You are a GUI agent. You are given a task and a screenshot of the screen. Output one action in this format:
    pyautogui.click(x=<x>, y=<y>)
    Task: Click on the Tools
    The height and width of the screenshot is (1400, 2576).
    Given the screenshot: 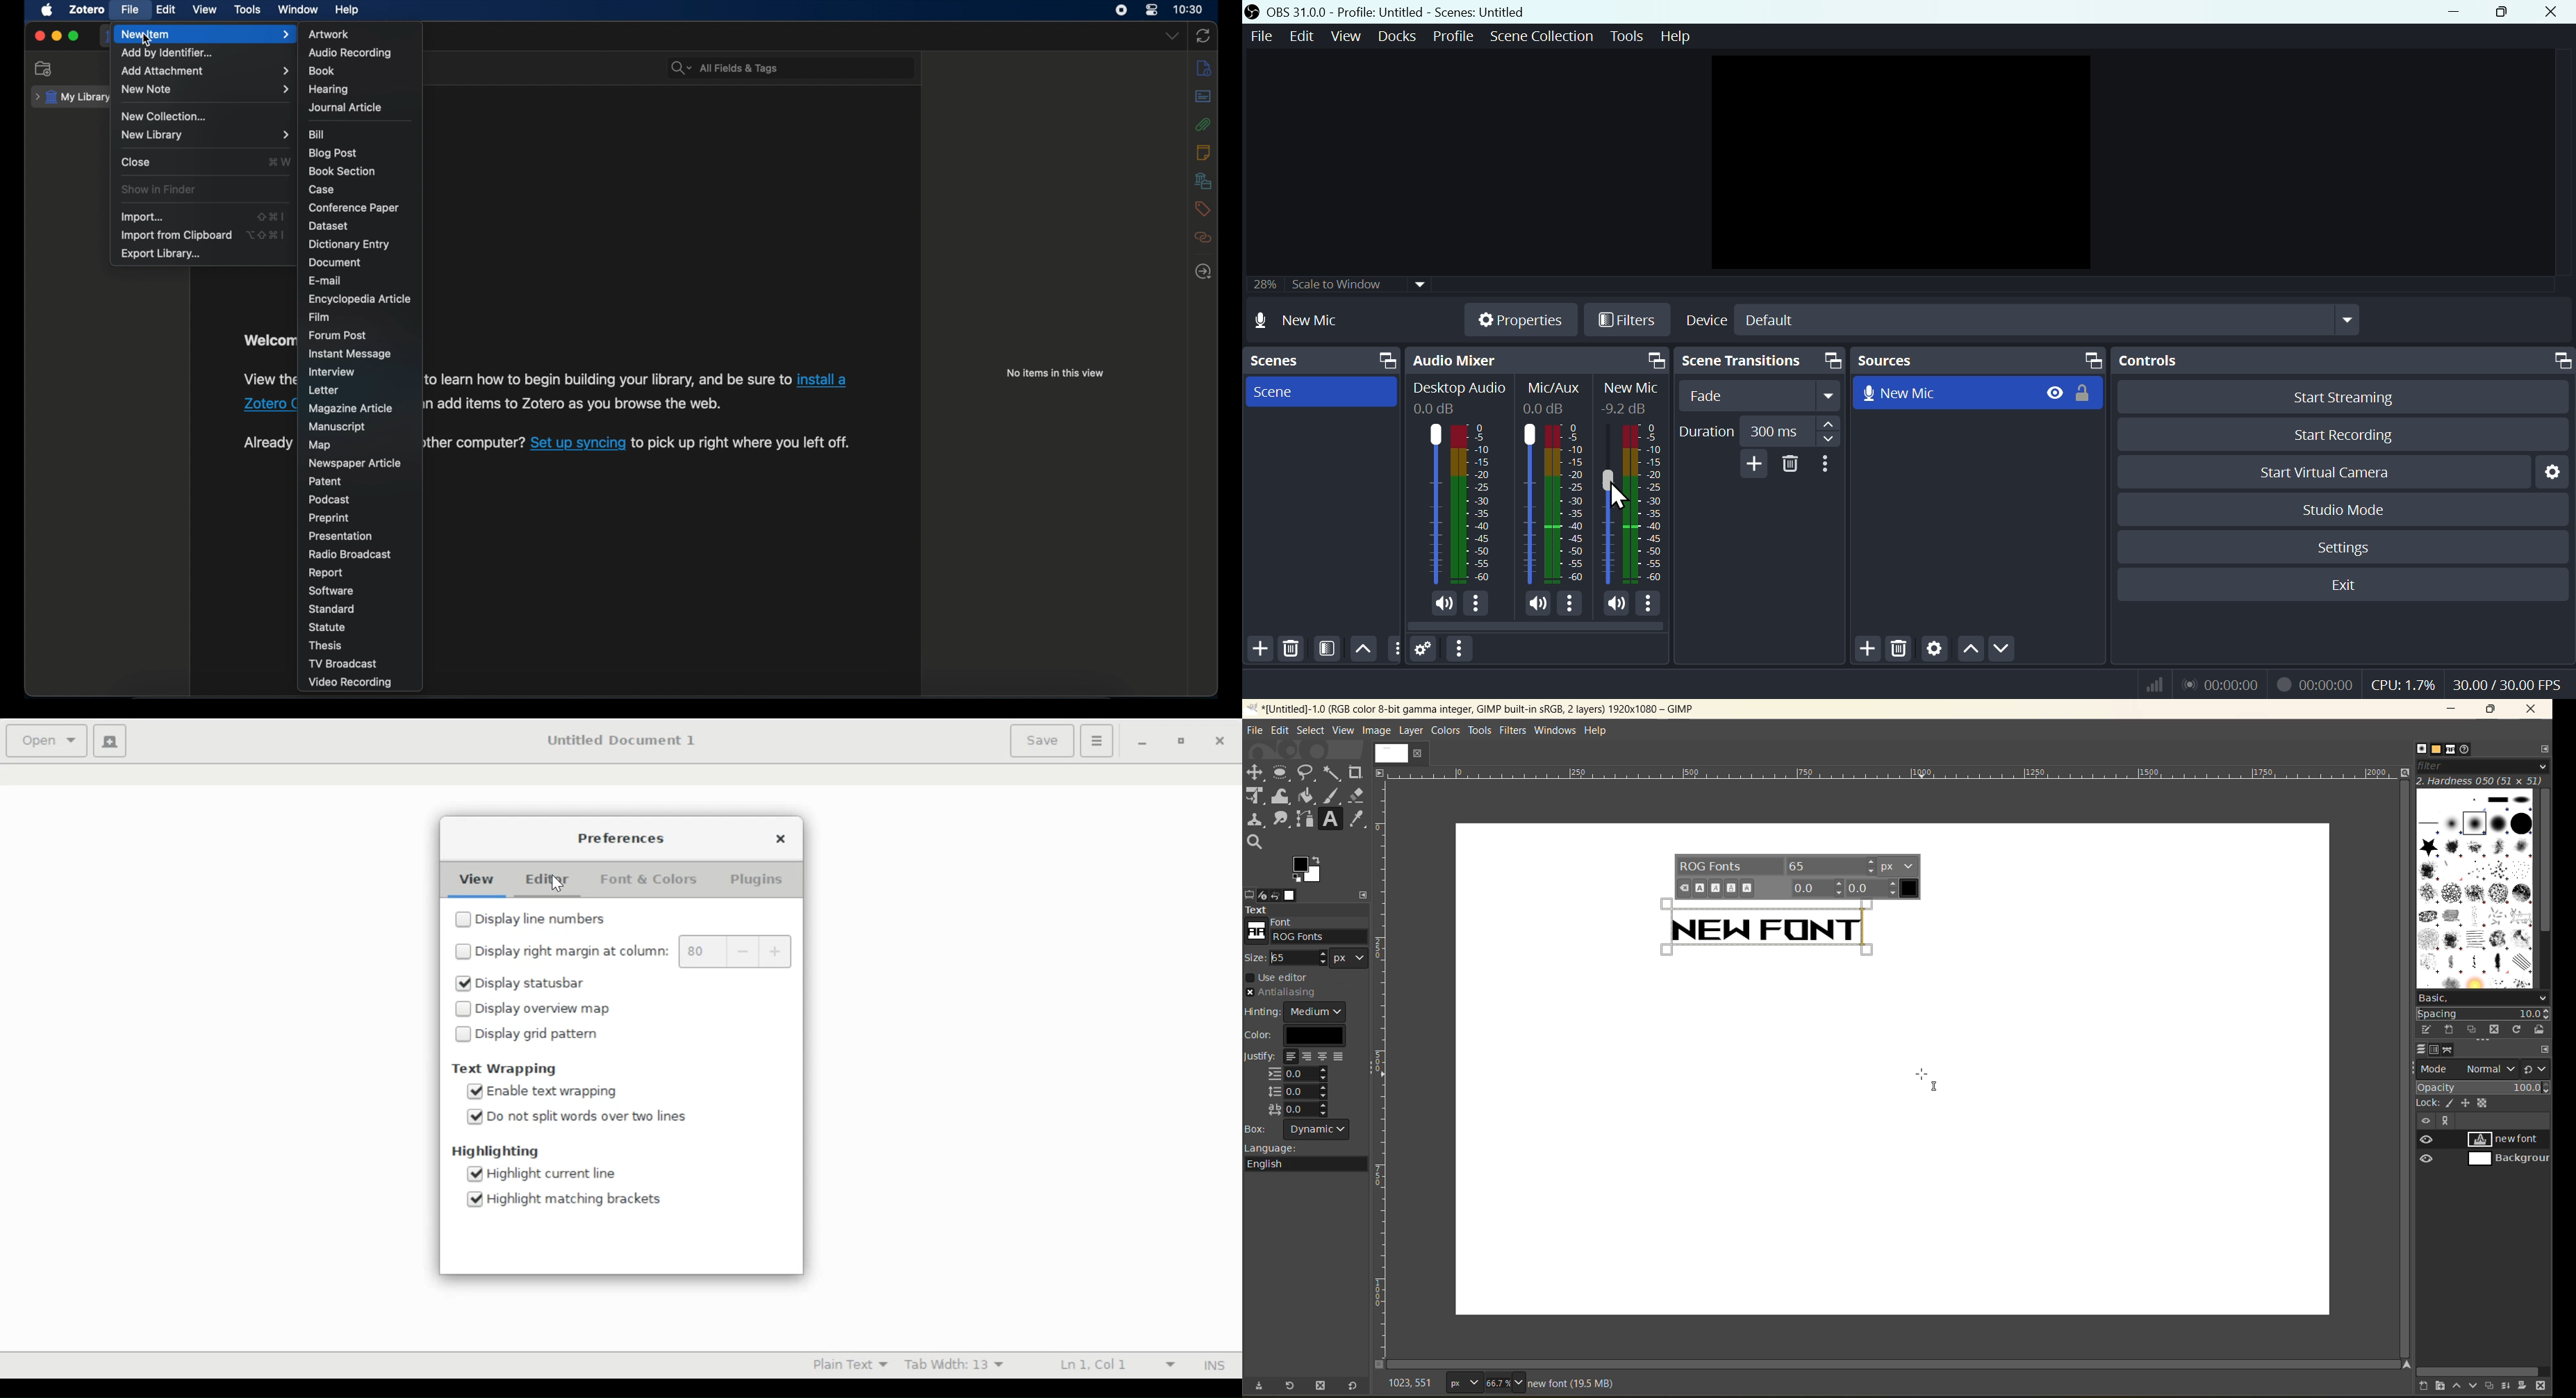 What is the action you would take?
    pyautogui.click(x=1629, y=36)
    